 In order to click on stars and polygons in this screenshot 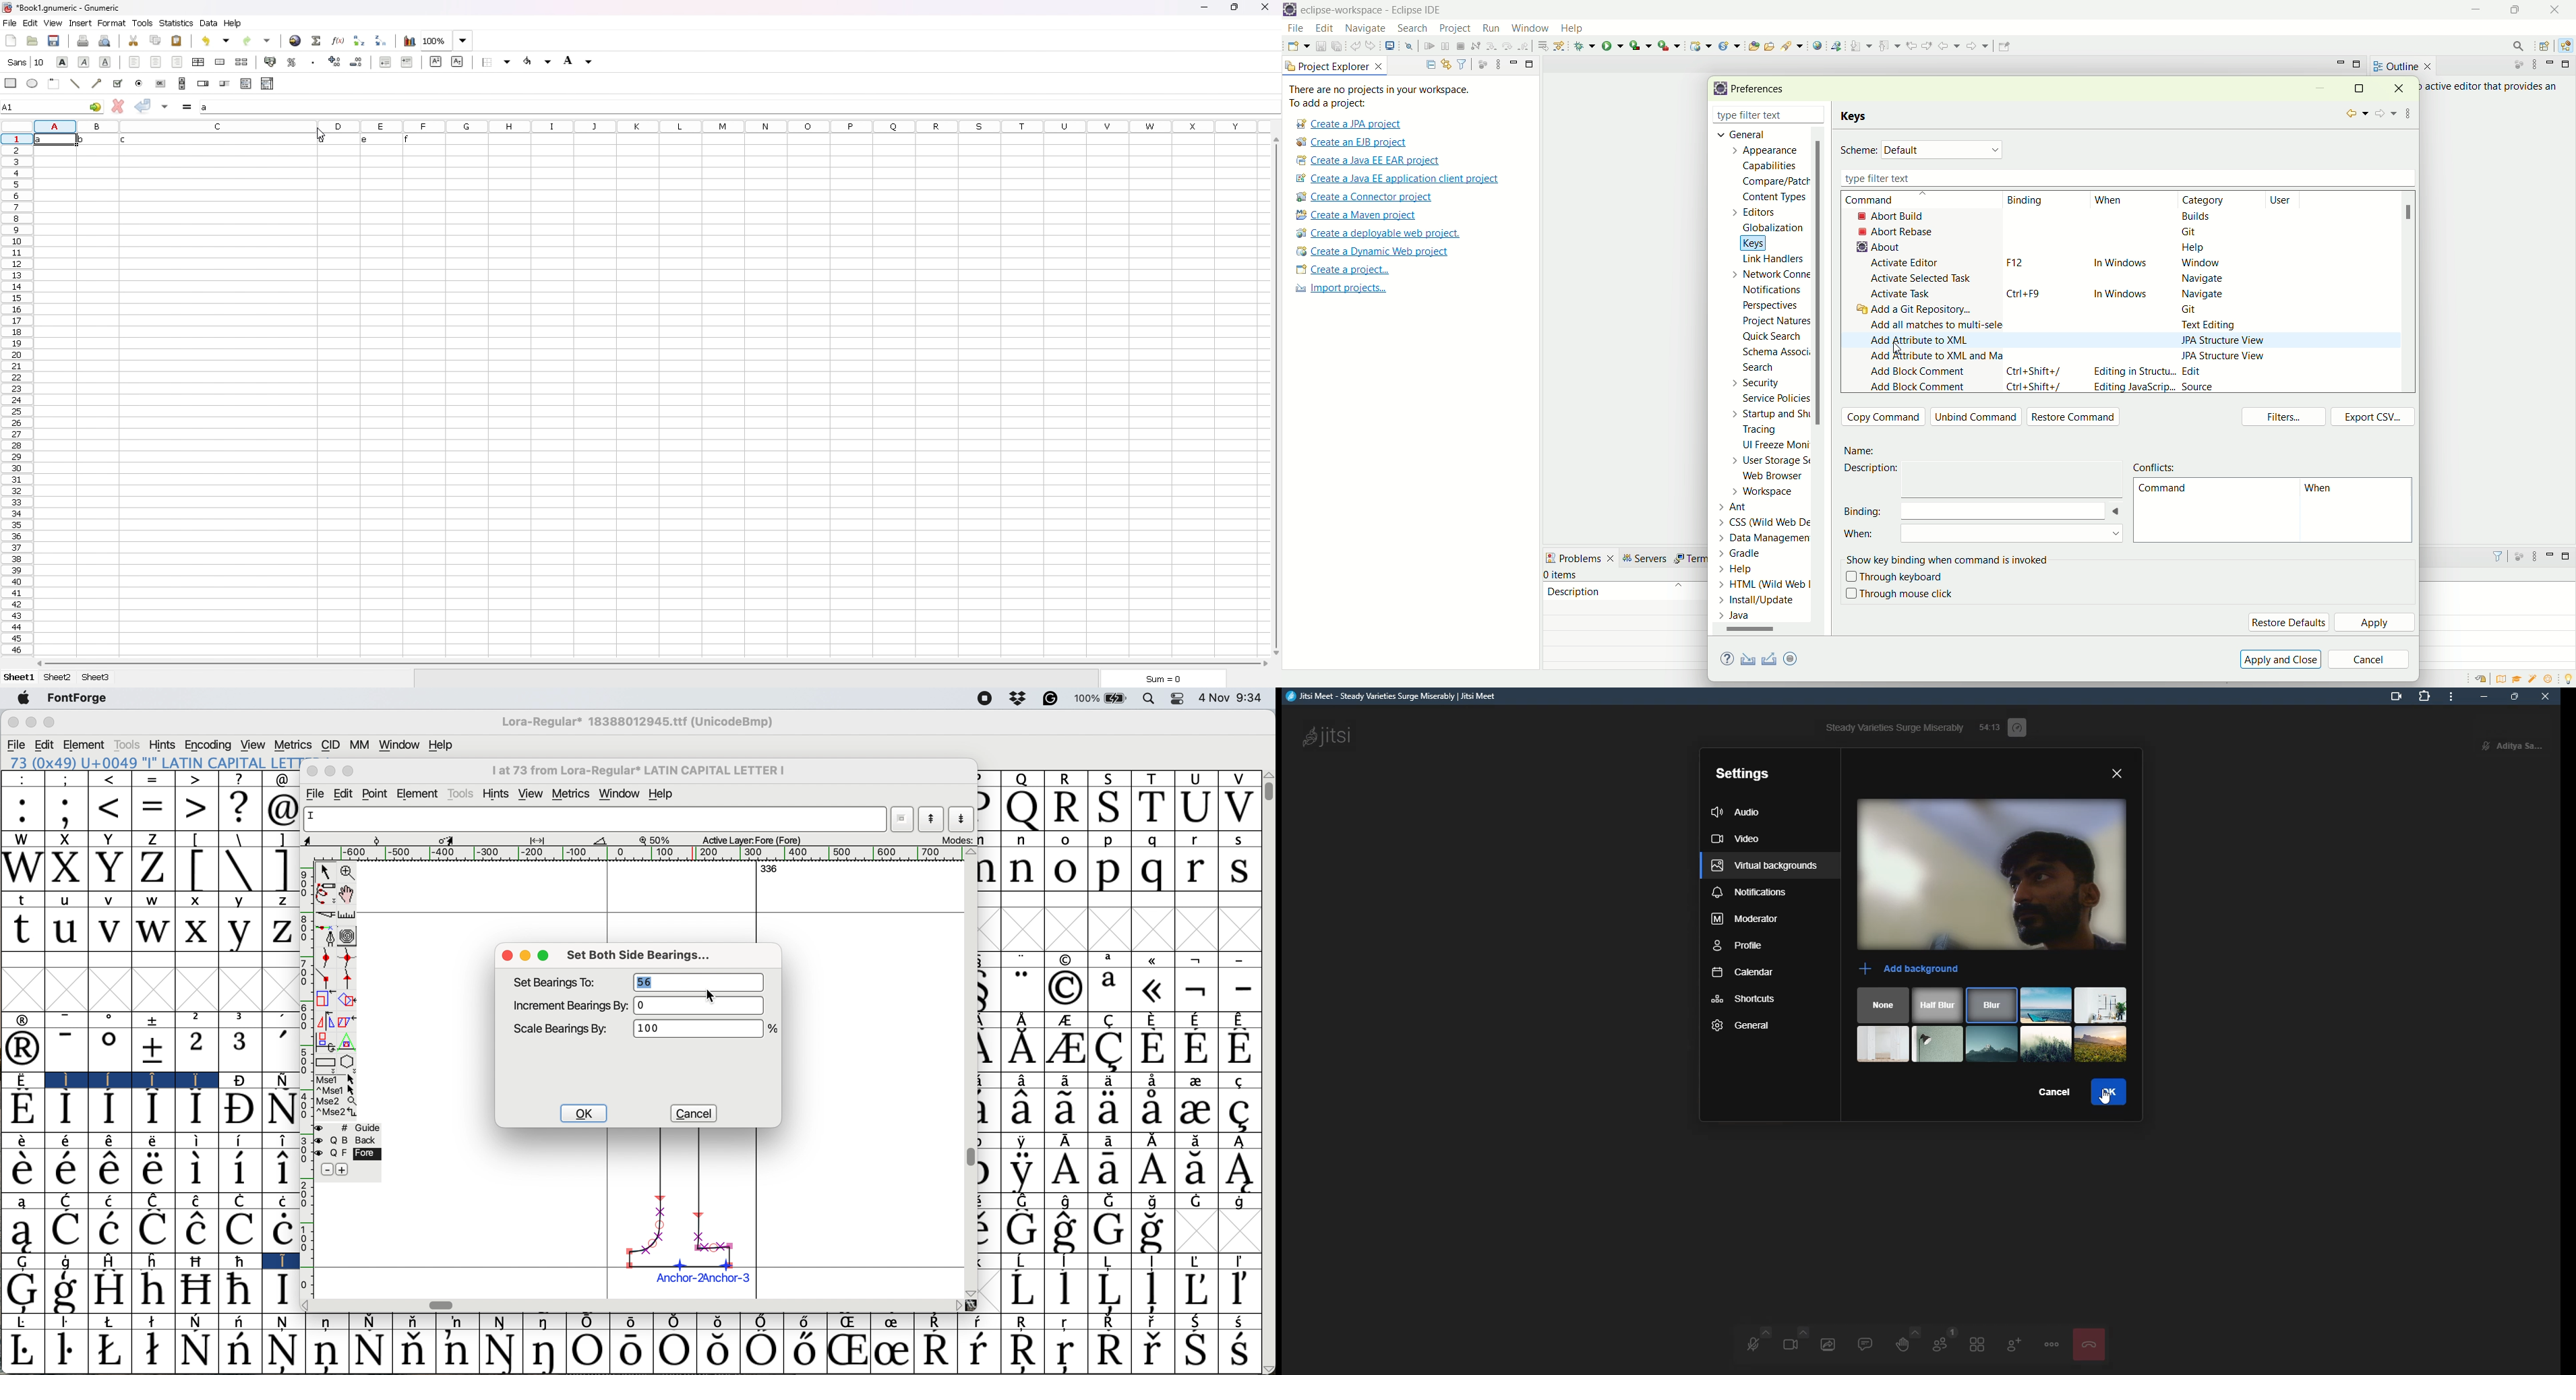, I will do `click(349, 1062)`.